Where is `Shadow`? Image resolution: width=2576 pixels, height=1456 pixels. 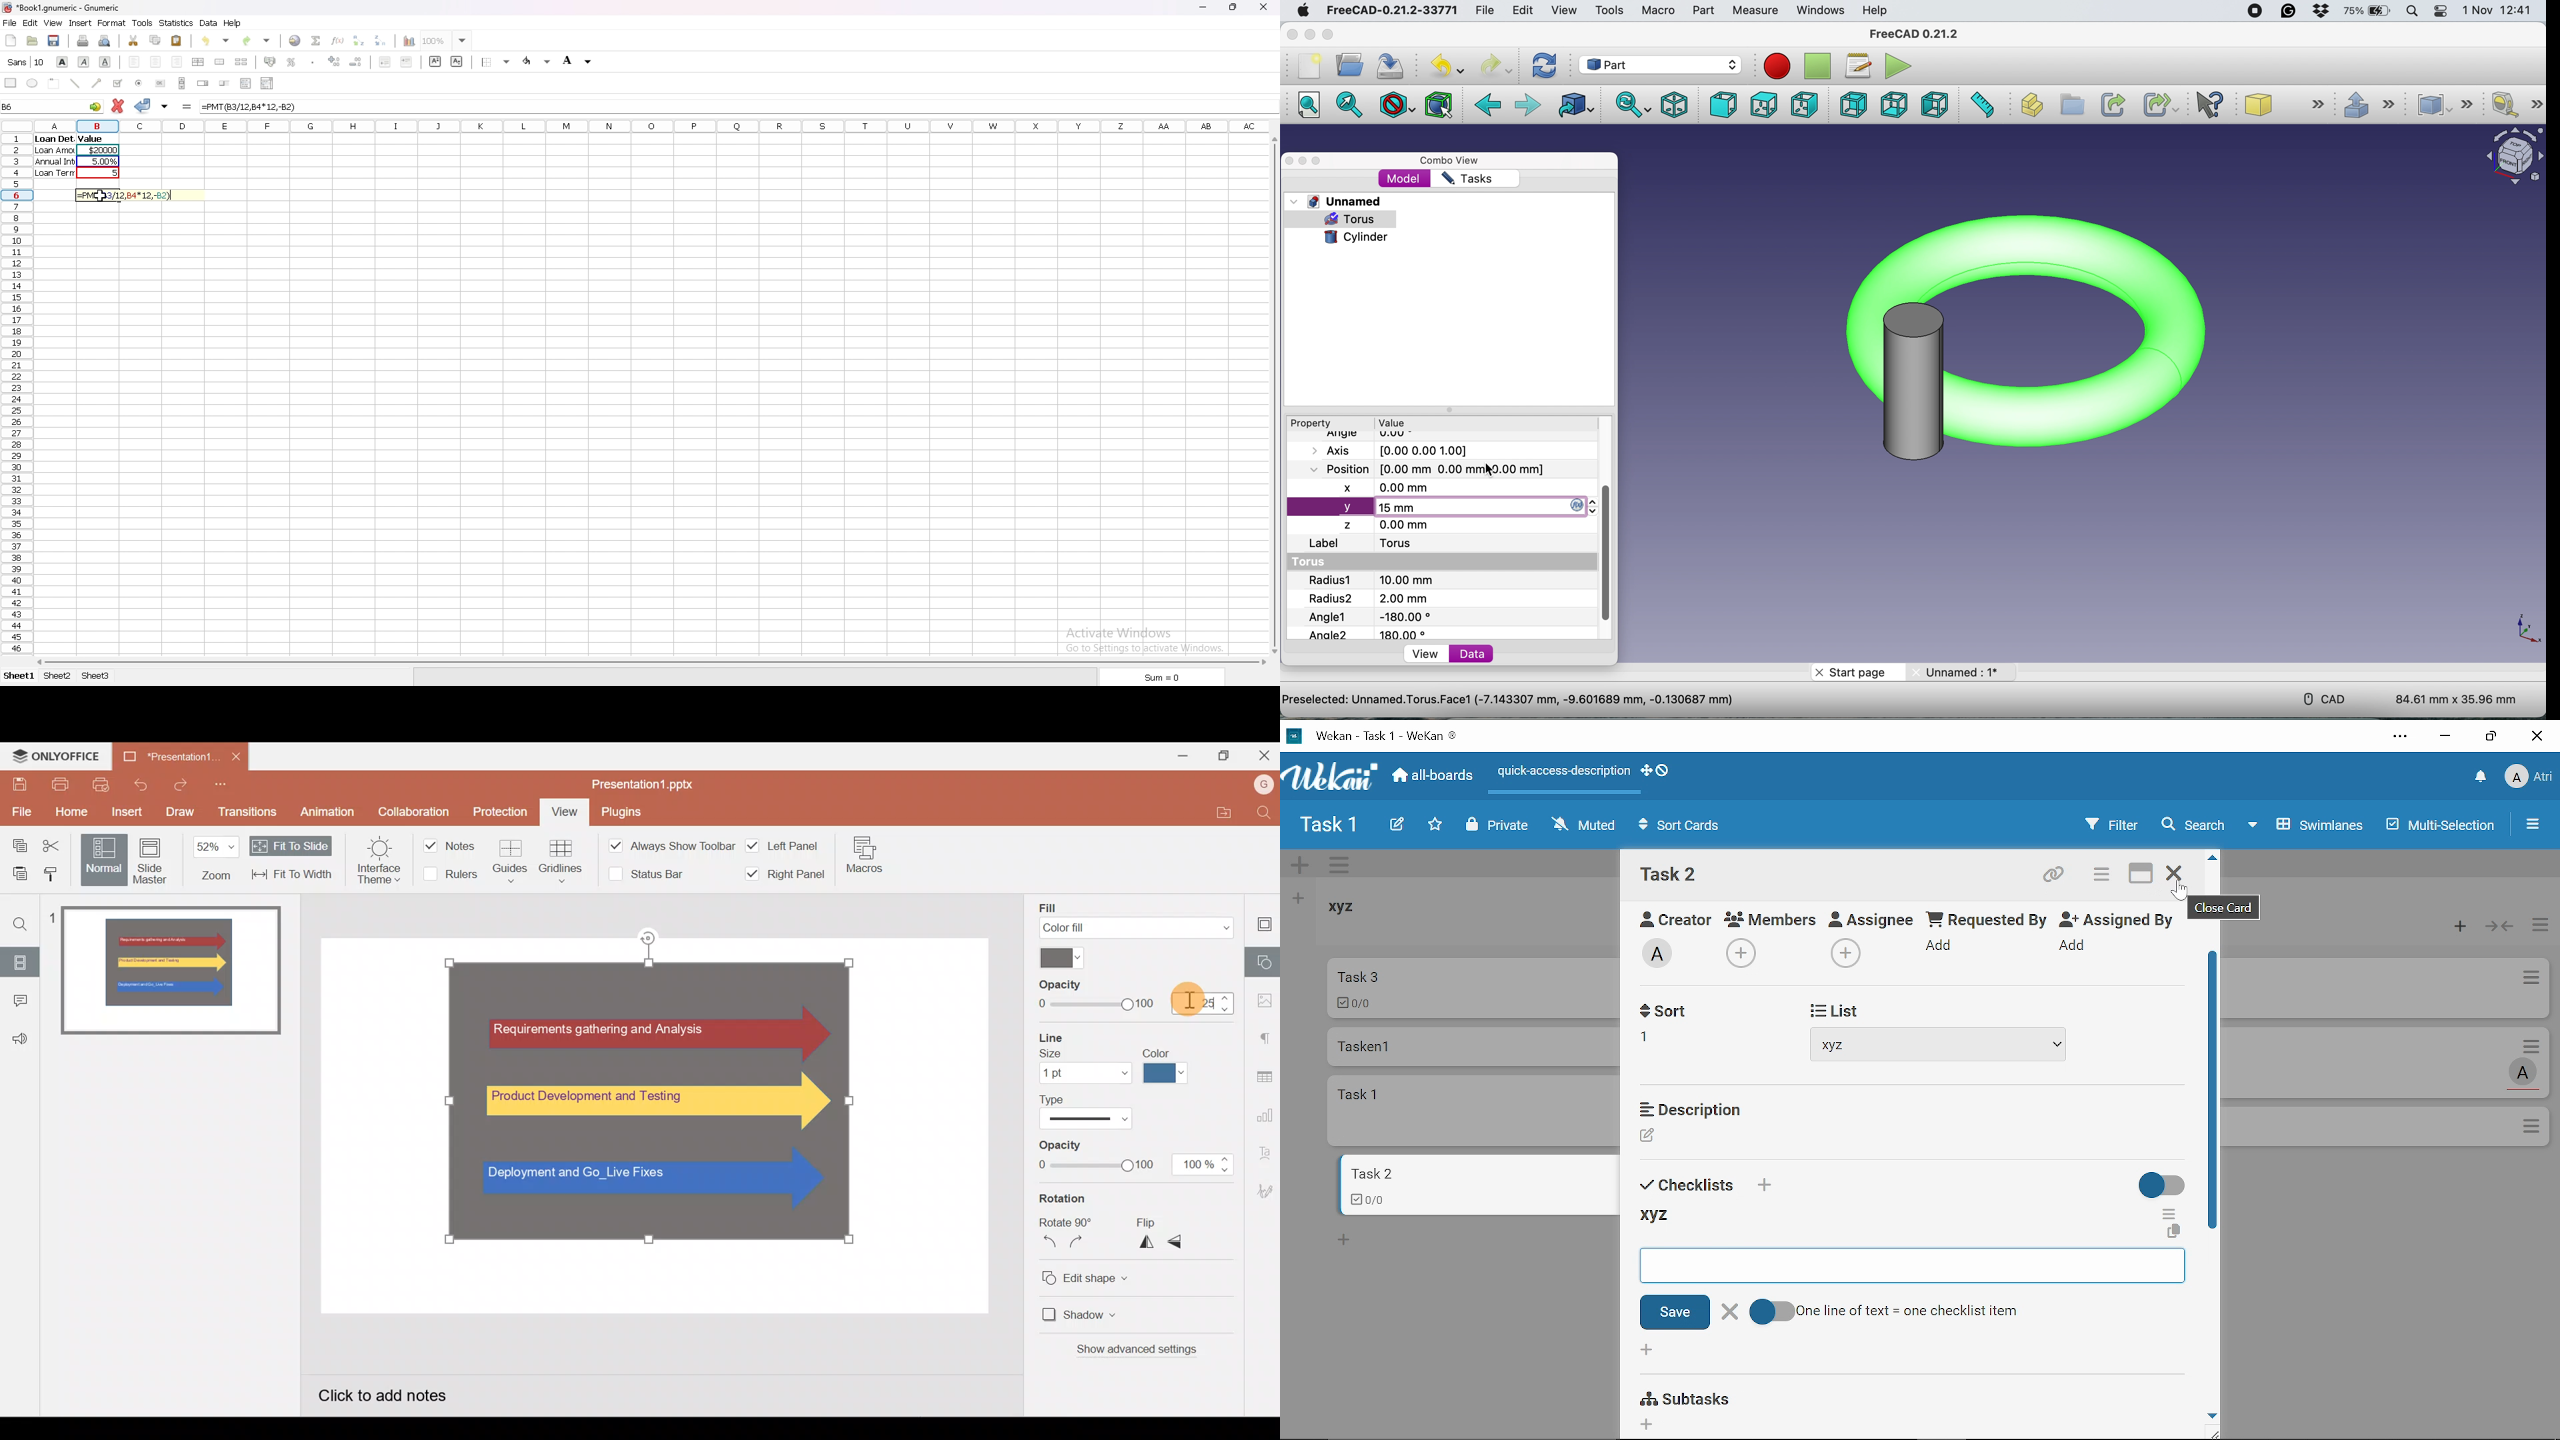 Shadow is located at coordinates (1089, 1313).